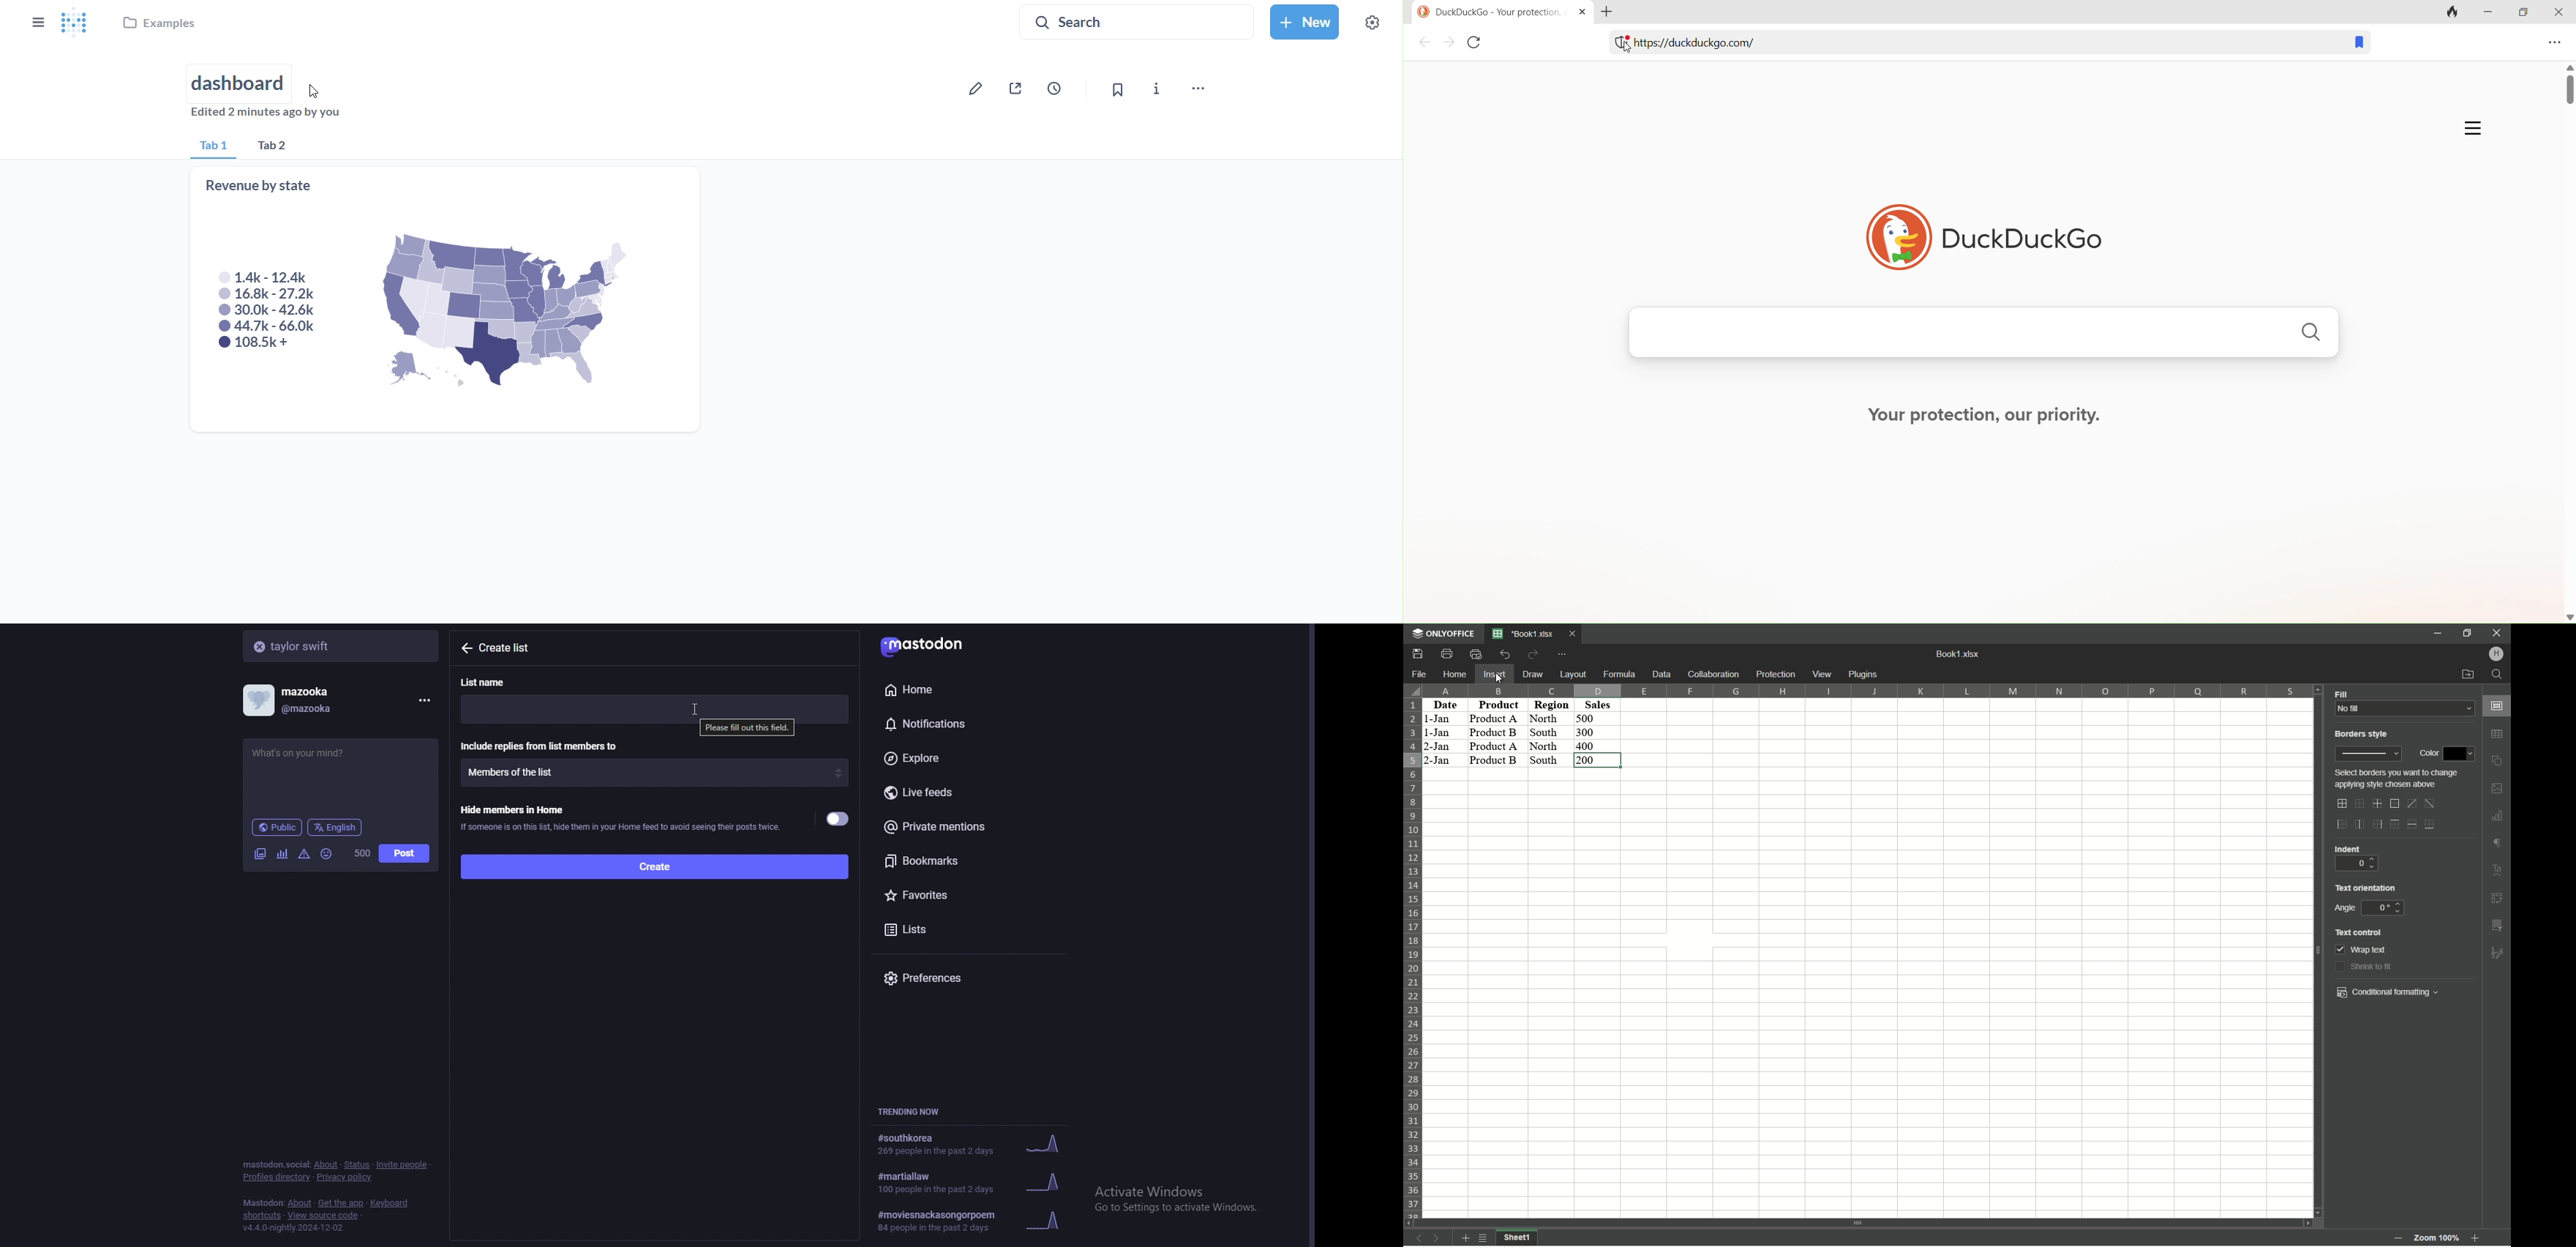 This screenshot has width=2576, height=1260. Describe the element at coordinates (305, 853) in the screenshot. I see `warning` at that location.